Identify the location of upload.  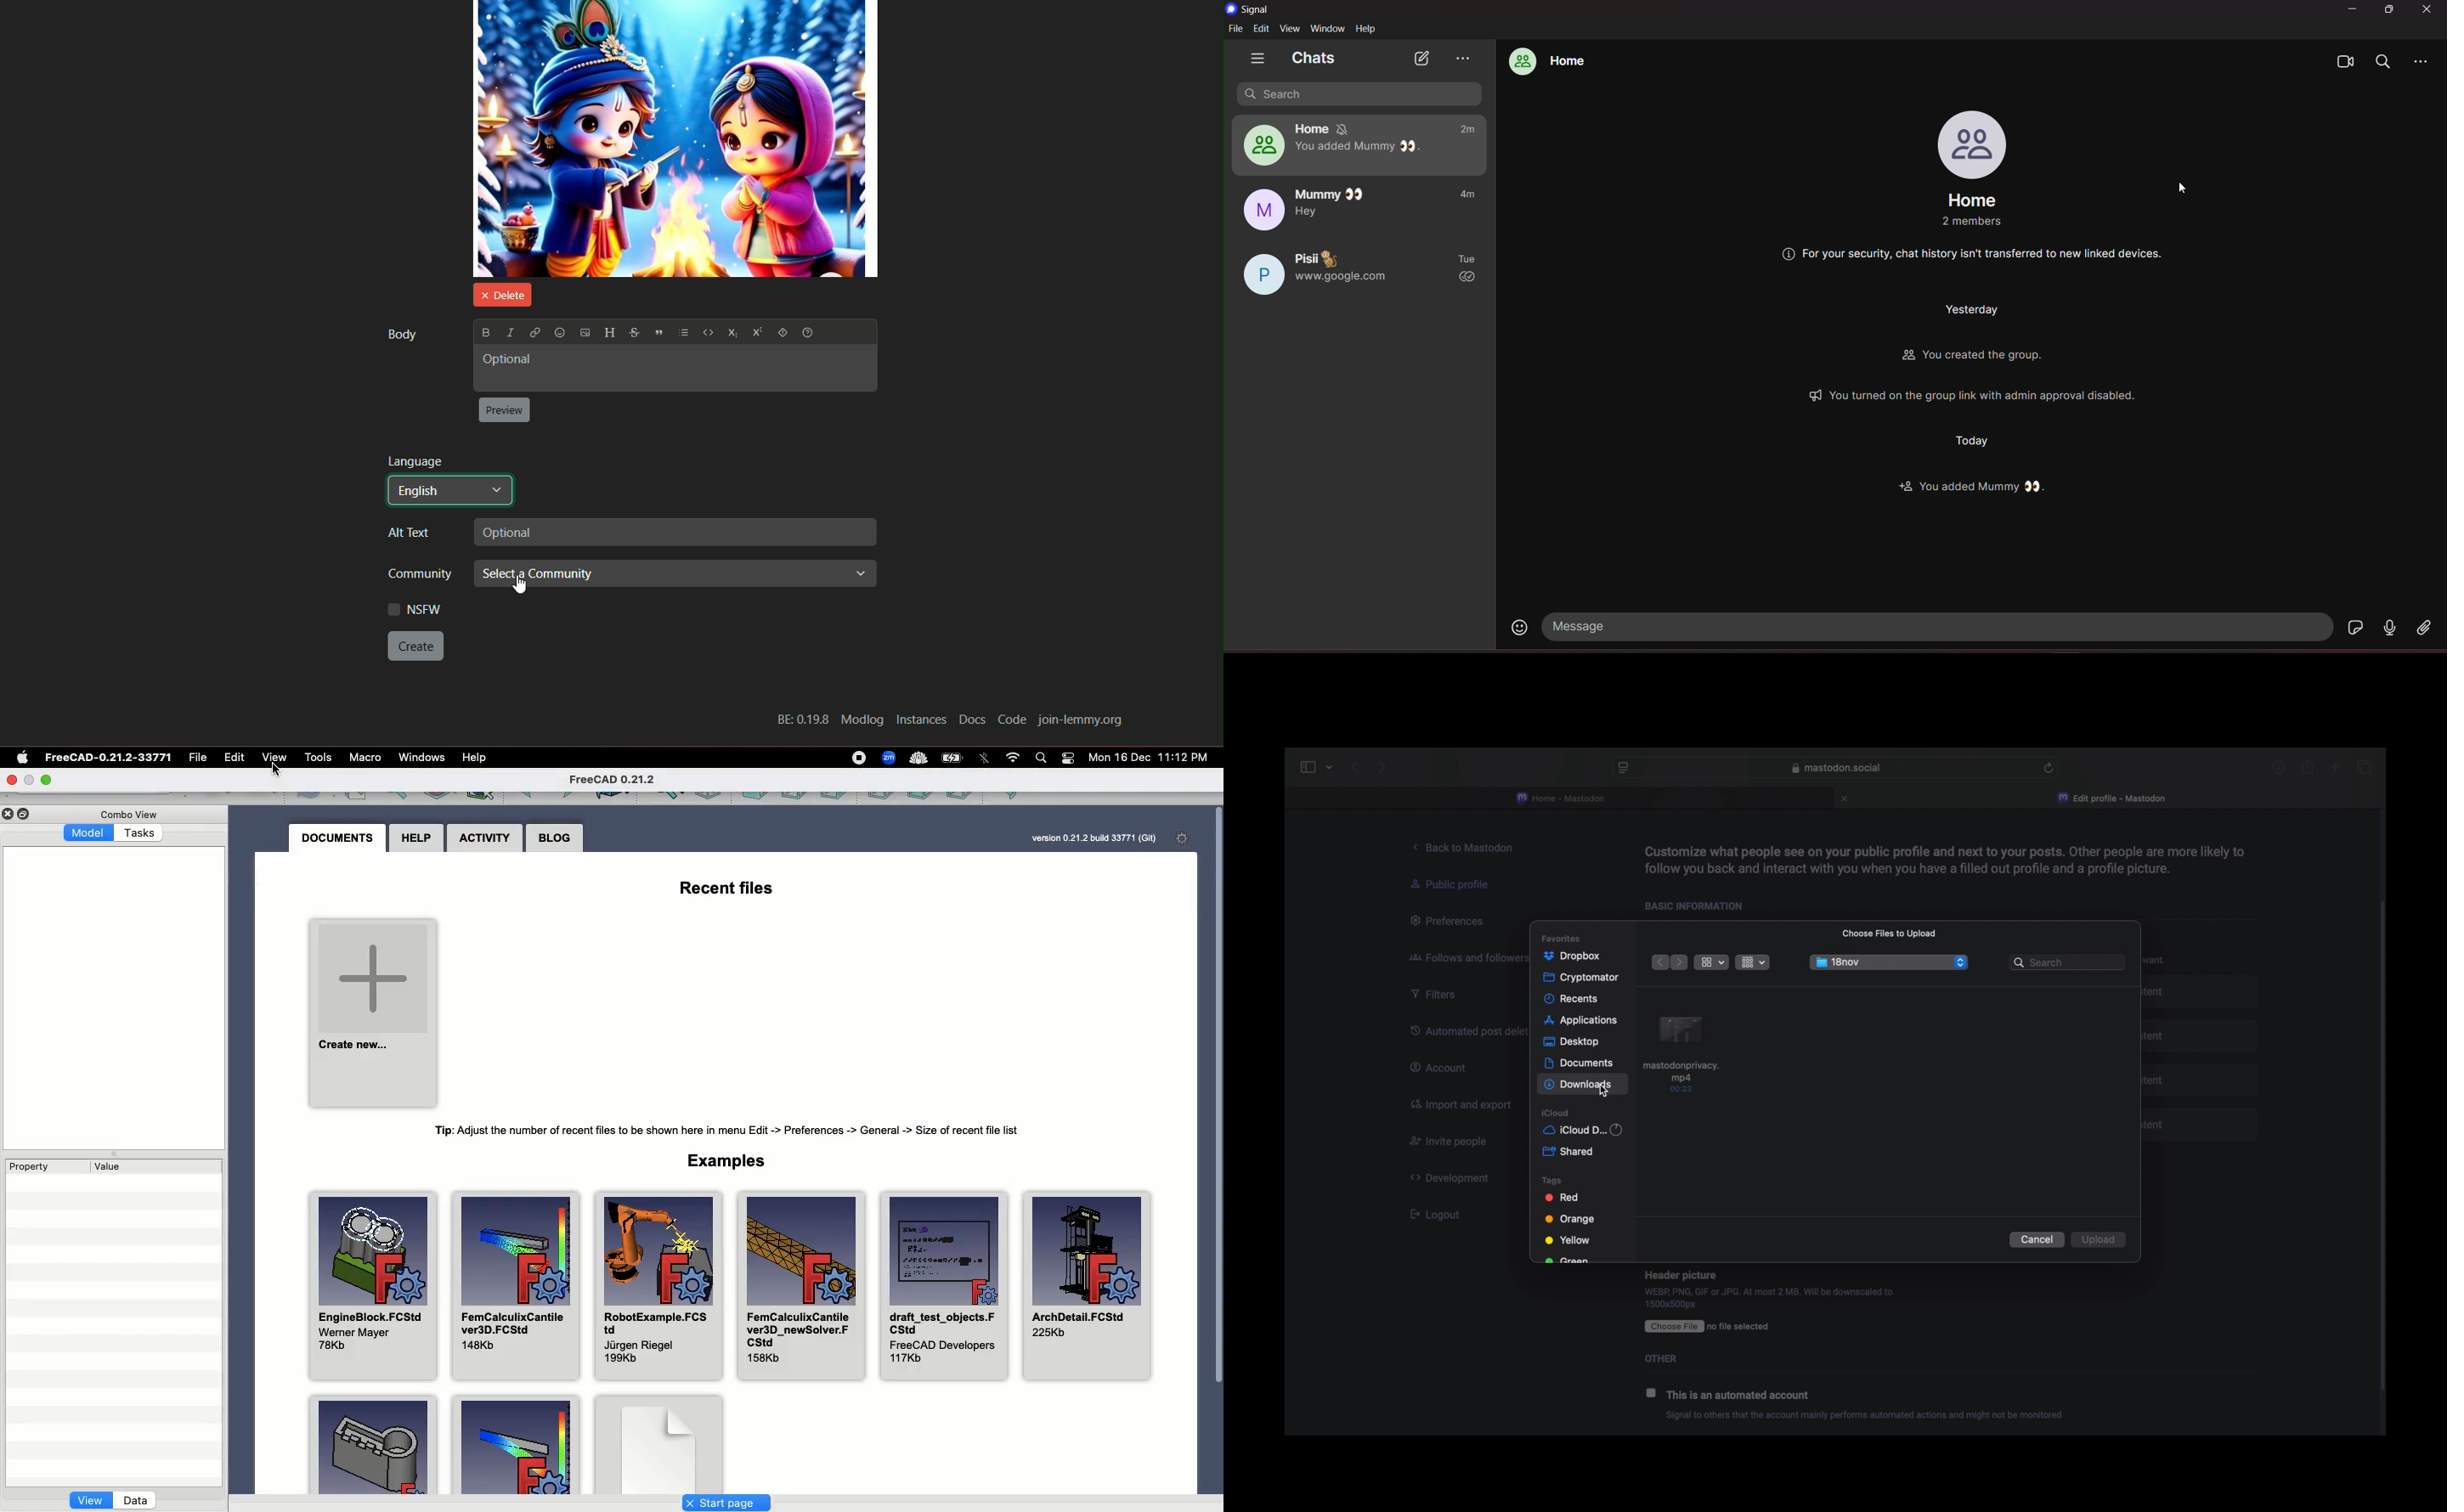
(2100, 1239).